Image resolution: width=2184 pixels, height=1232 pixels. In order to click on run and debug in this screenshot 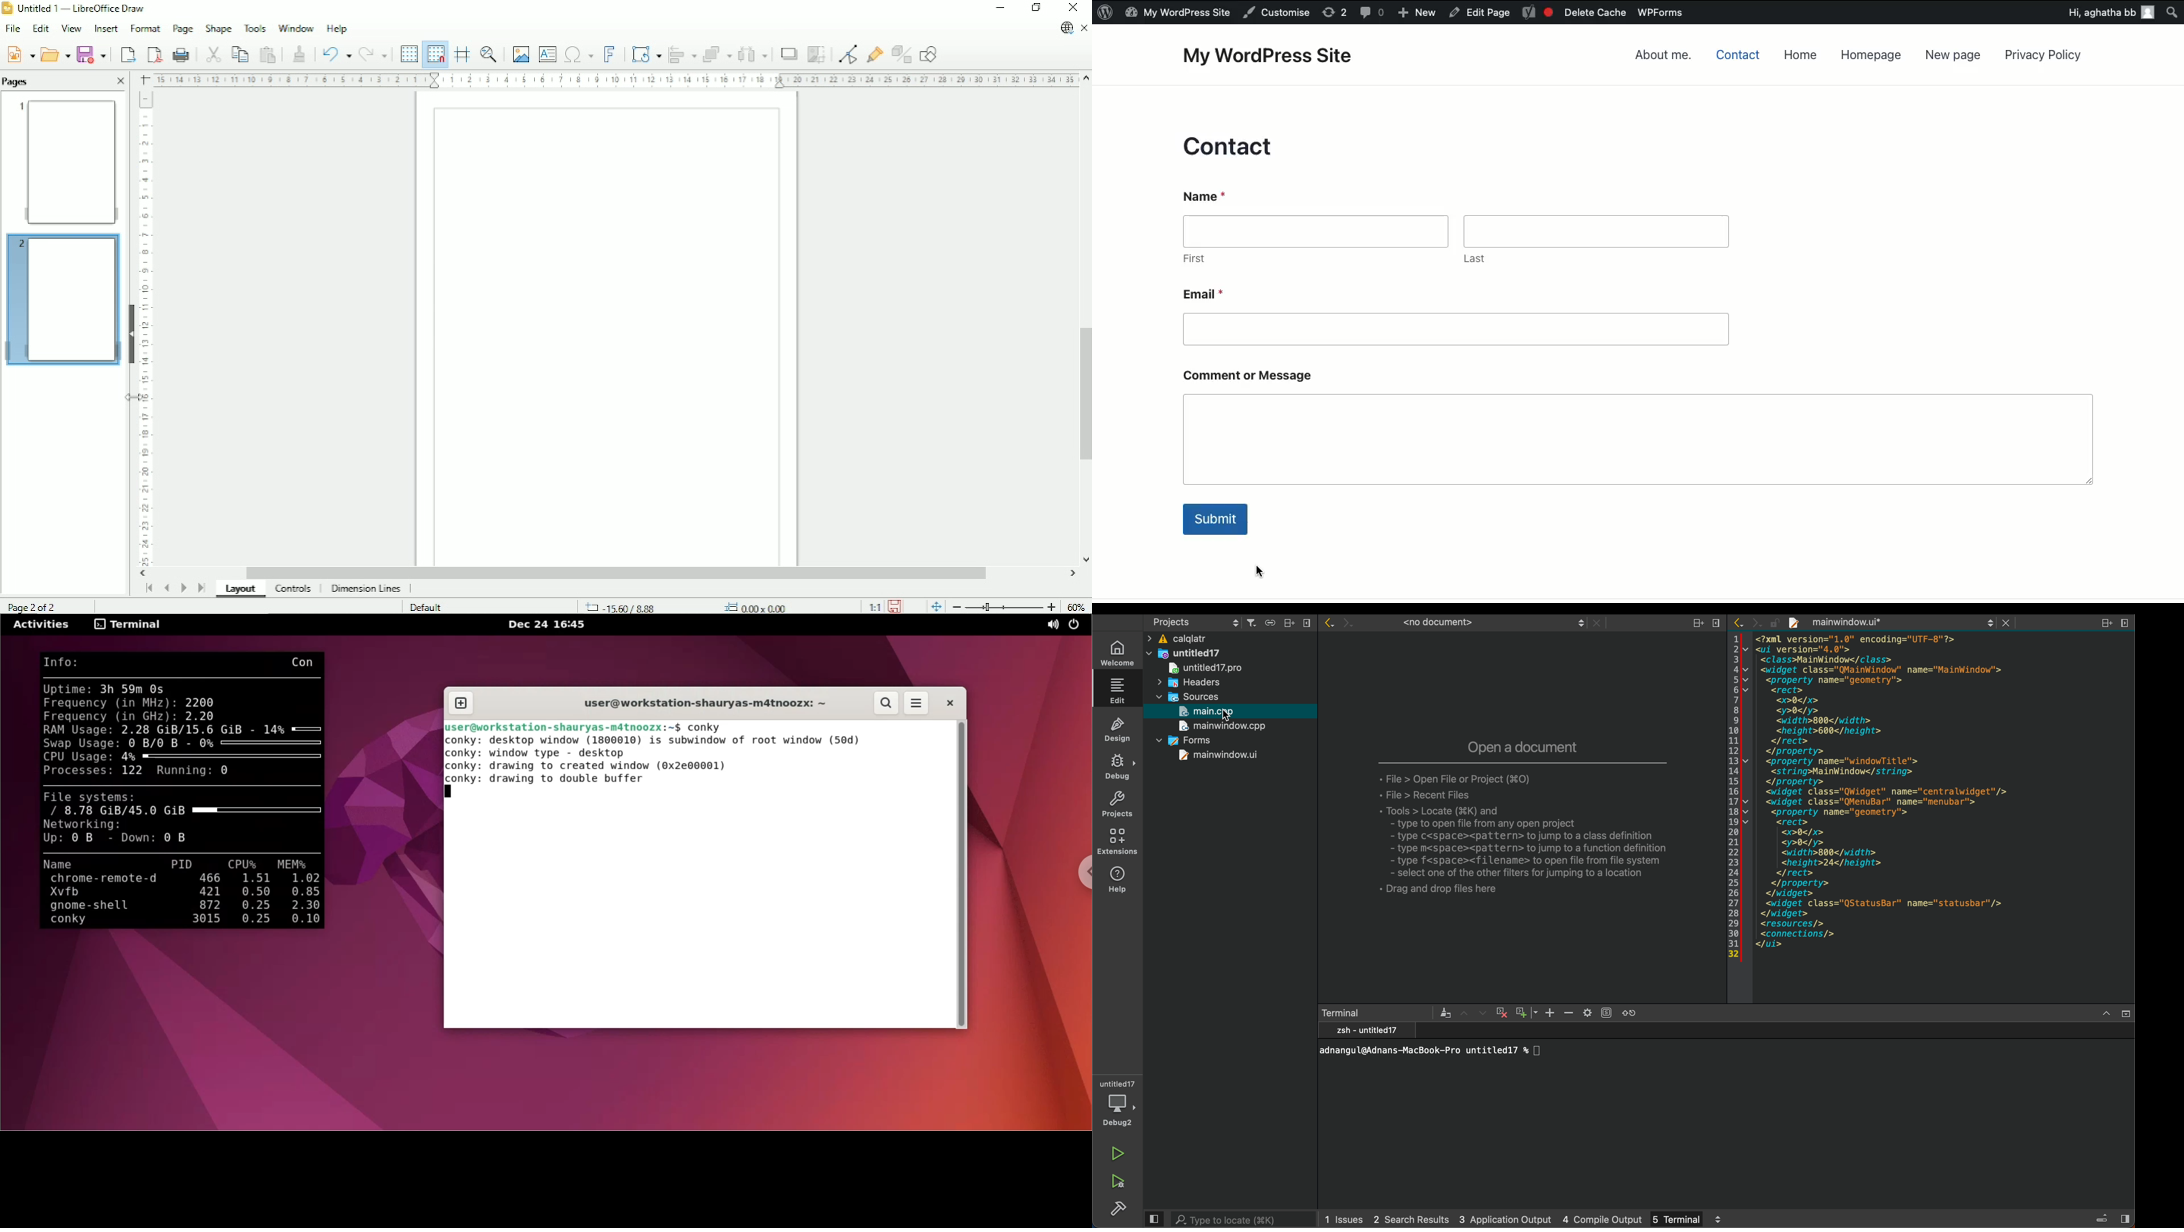, I will do `click(1122, 1179)`.